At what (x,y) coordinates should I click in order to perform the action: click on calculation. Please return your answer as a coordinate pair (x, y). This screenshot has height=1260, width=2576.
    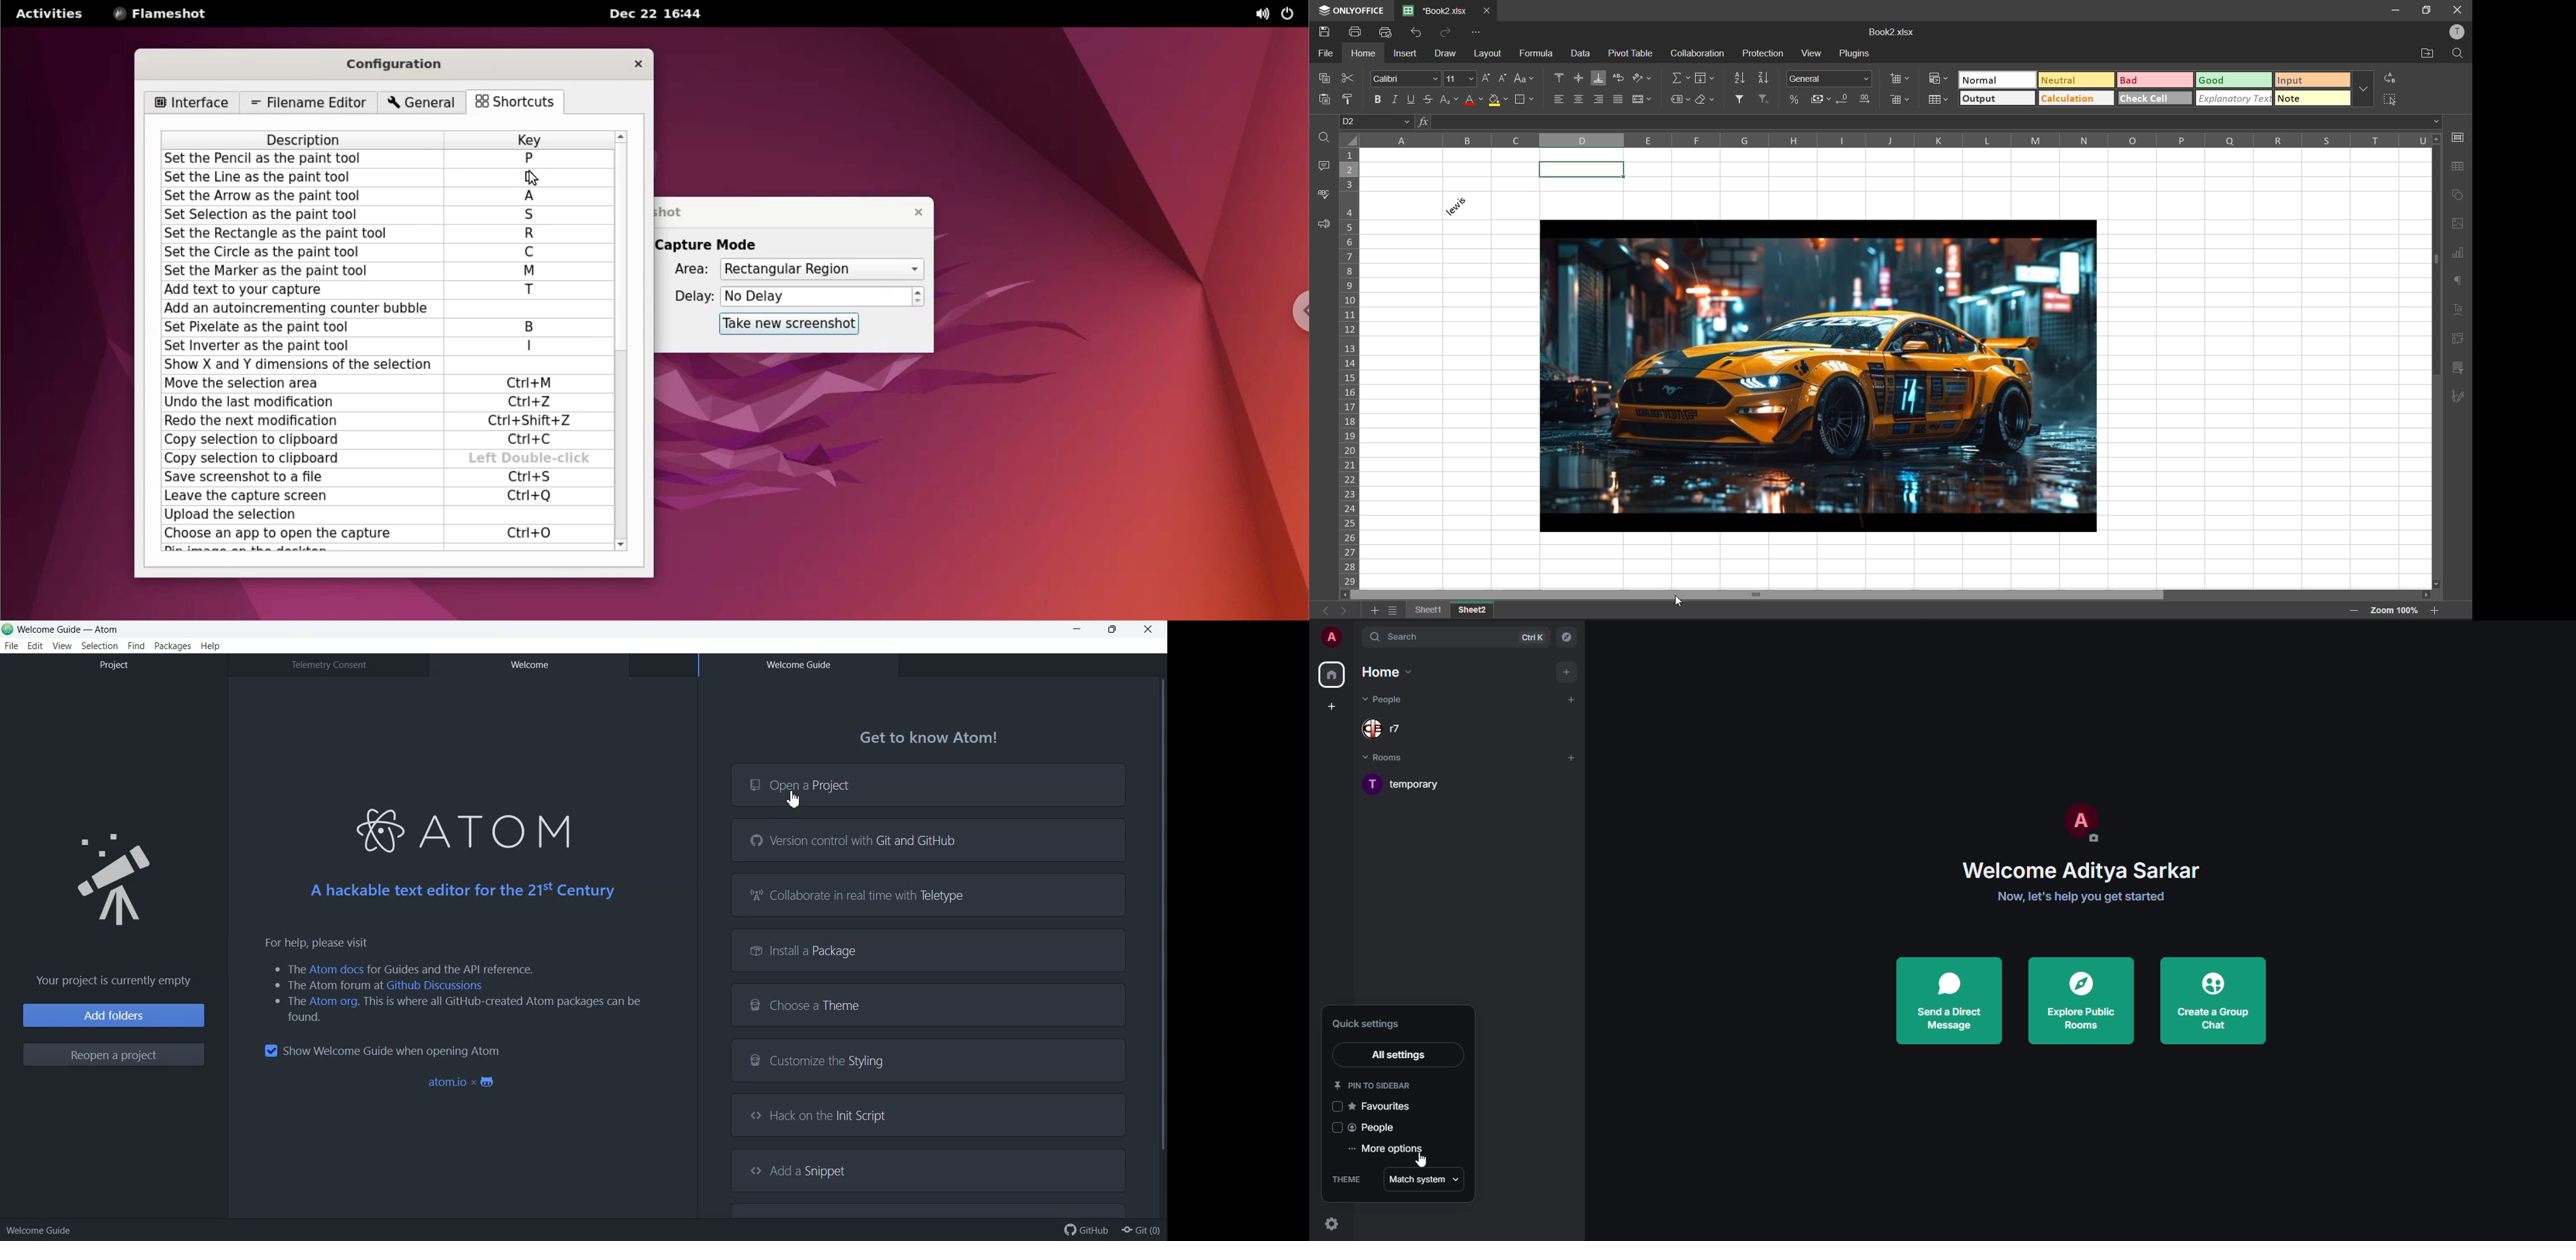
    Looking at the image, I should click on (2076, 98).